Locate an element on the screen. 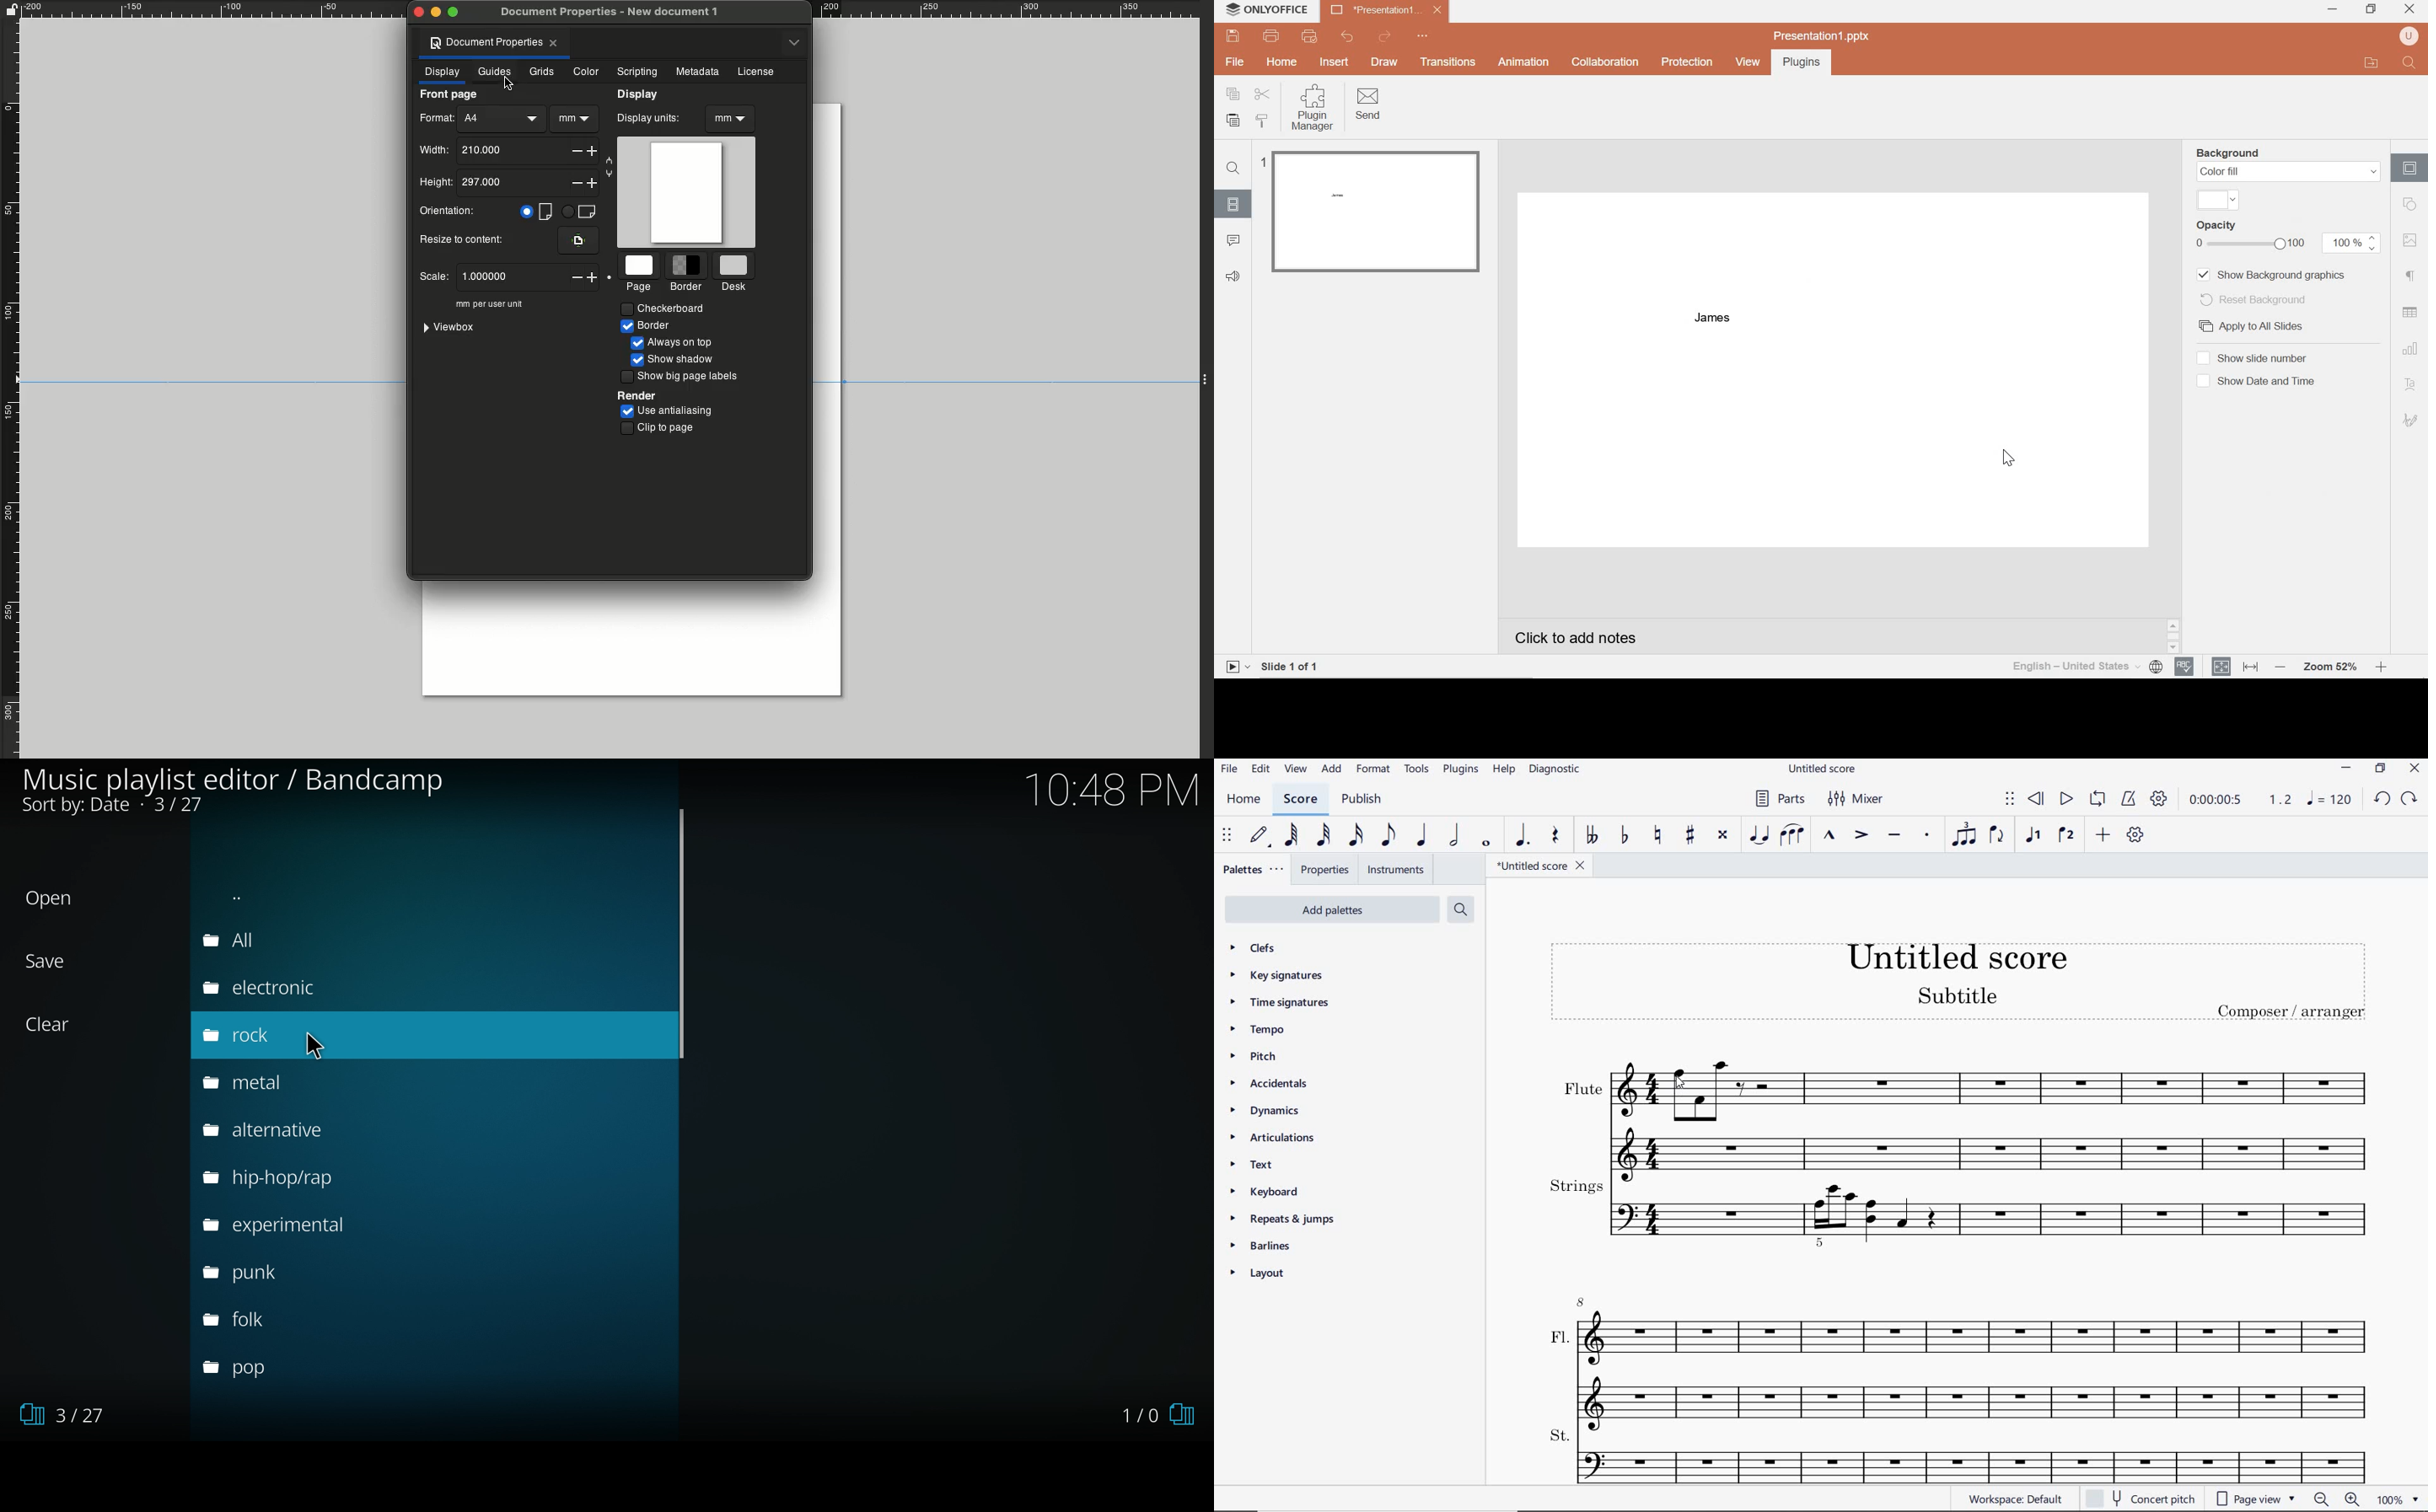 The image size is (2436, 1512). undo is located at coordinates (2382, 800).